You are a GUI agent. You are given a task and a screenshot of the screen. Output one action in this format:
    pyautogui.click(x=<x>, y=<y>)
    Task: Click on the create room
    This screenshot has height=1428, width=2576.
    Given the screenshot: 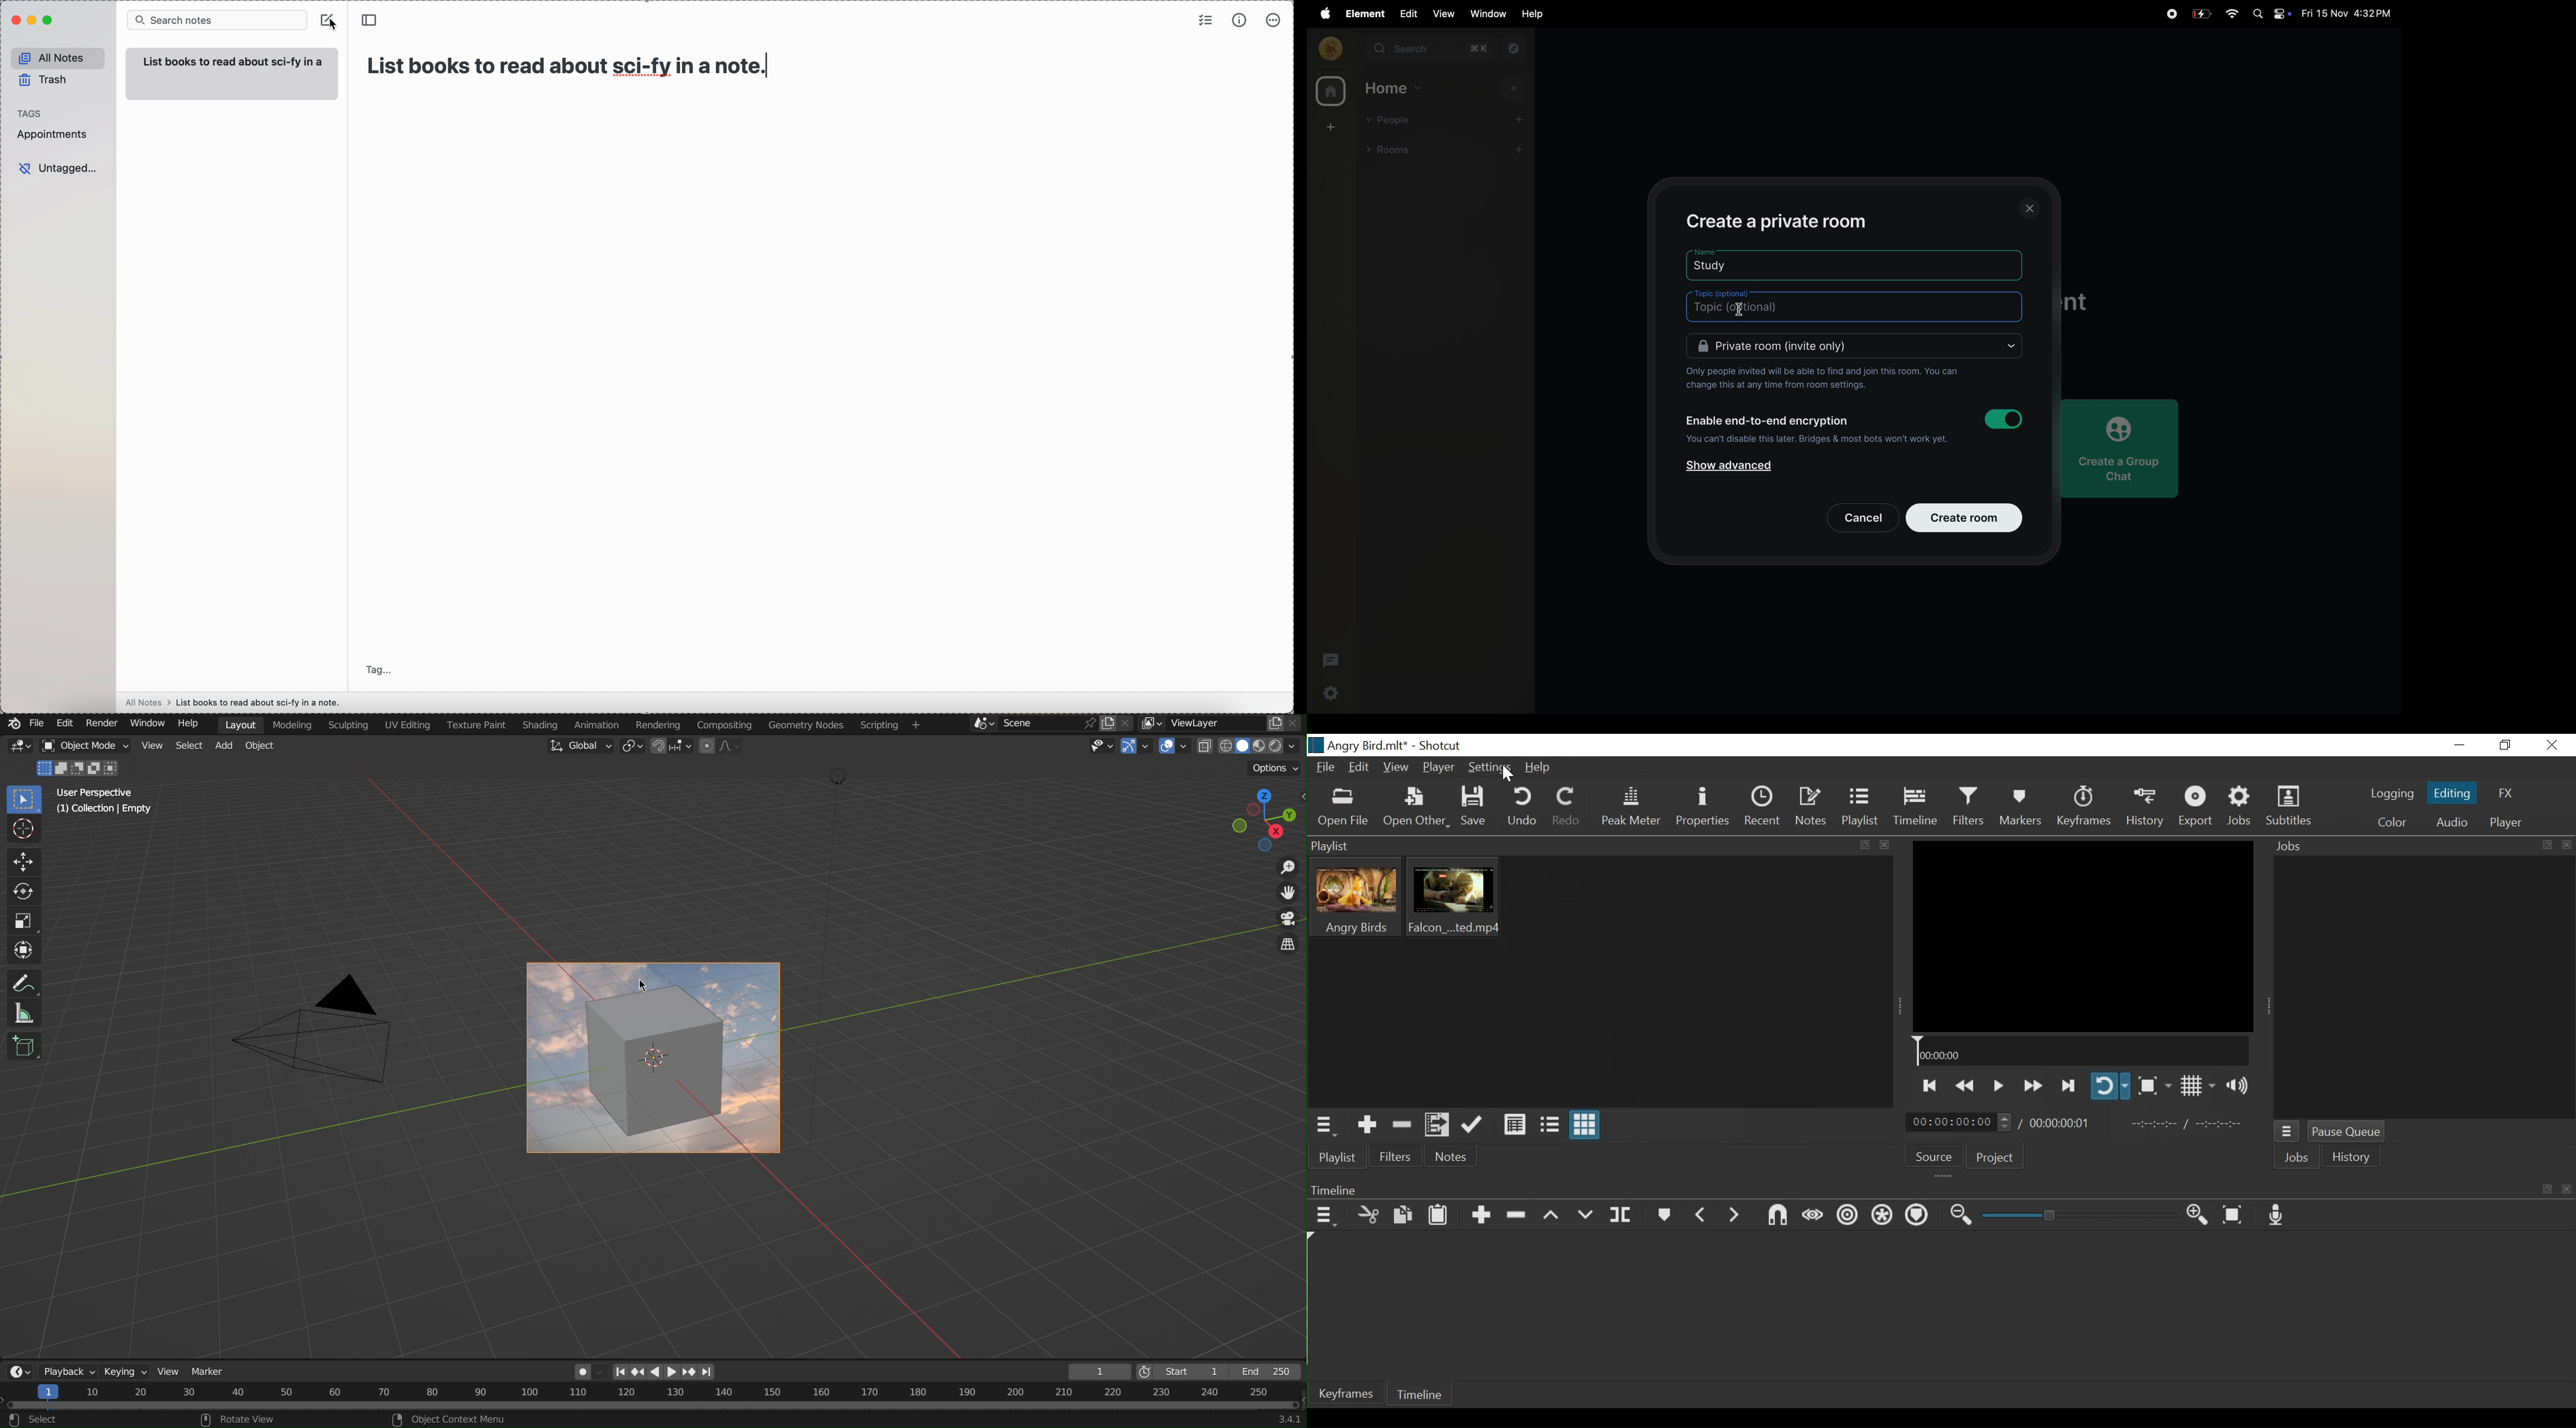 What is the action you would take?
    pyautogui.click(x=1329, y=127)
    